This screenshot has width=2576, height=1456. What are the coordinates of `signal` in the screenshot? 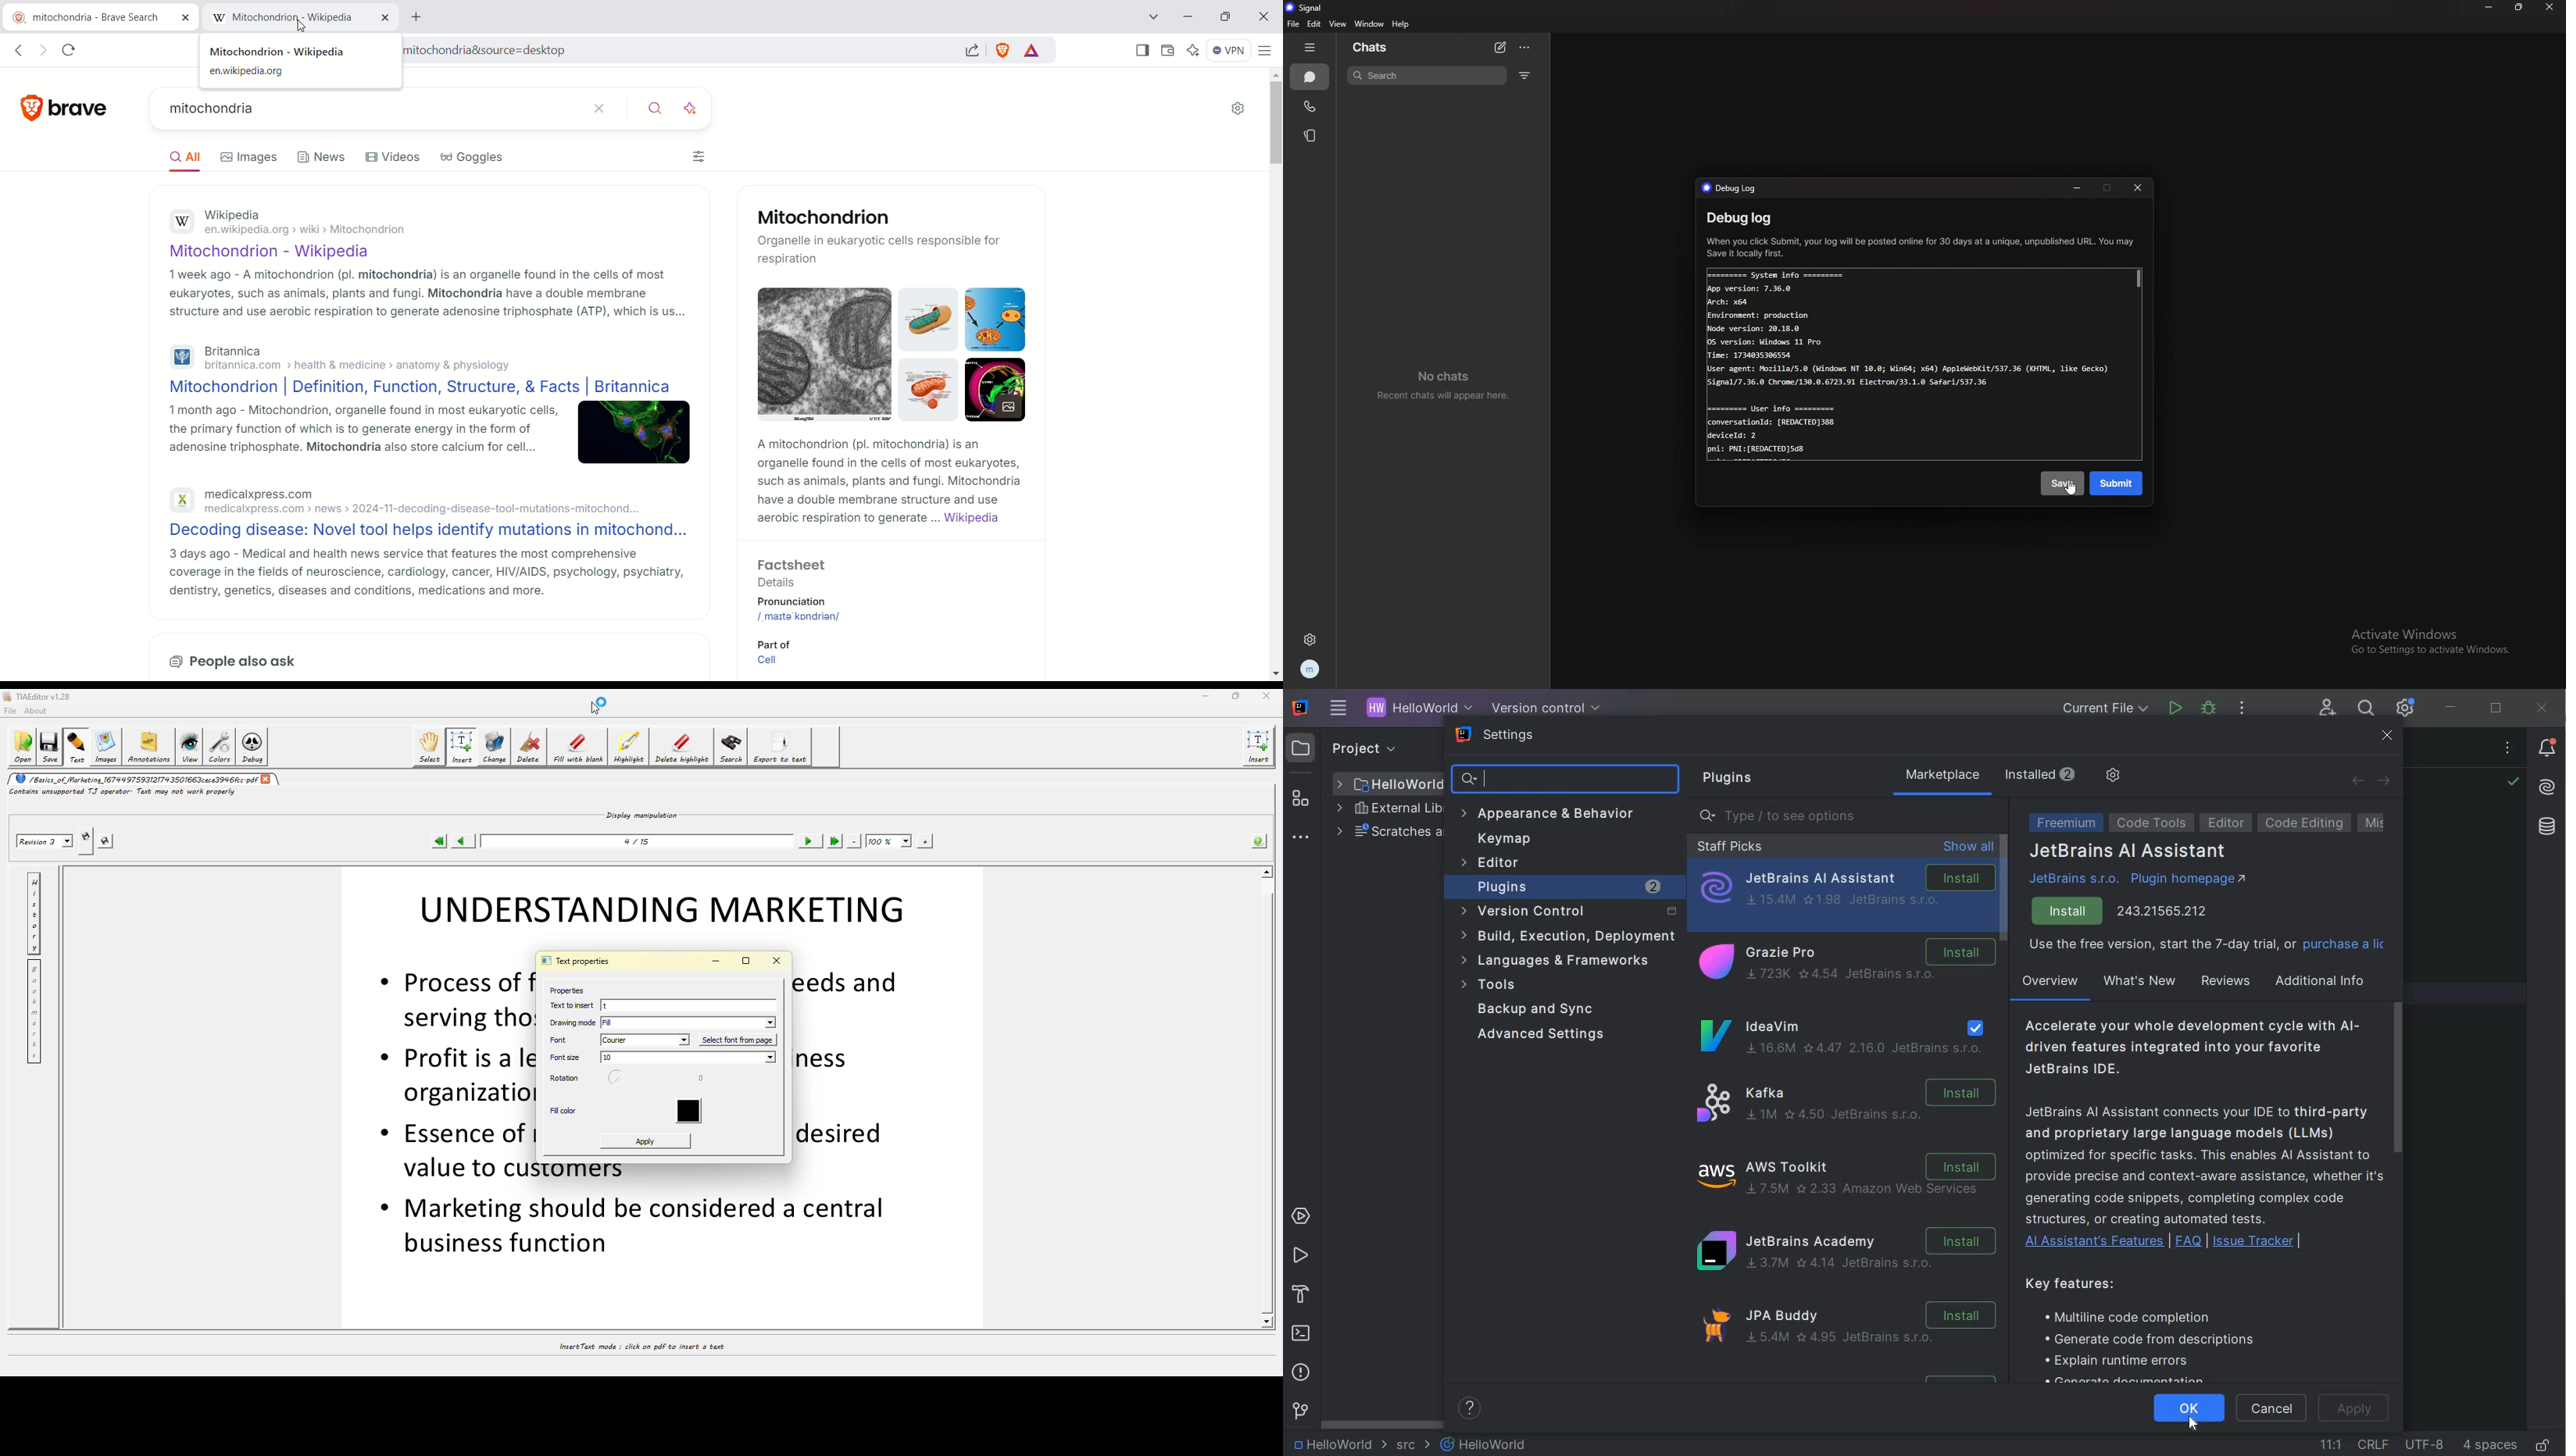 It's located at (1308, 8).